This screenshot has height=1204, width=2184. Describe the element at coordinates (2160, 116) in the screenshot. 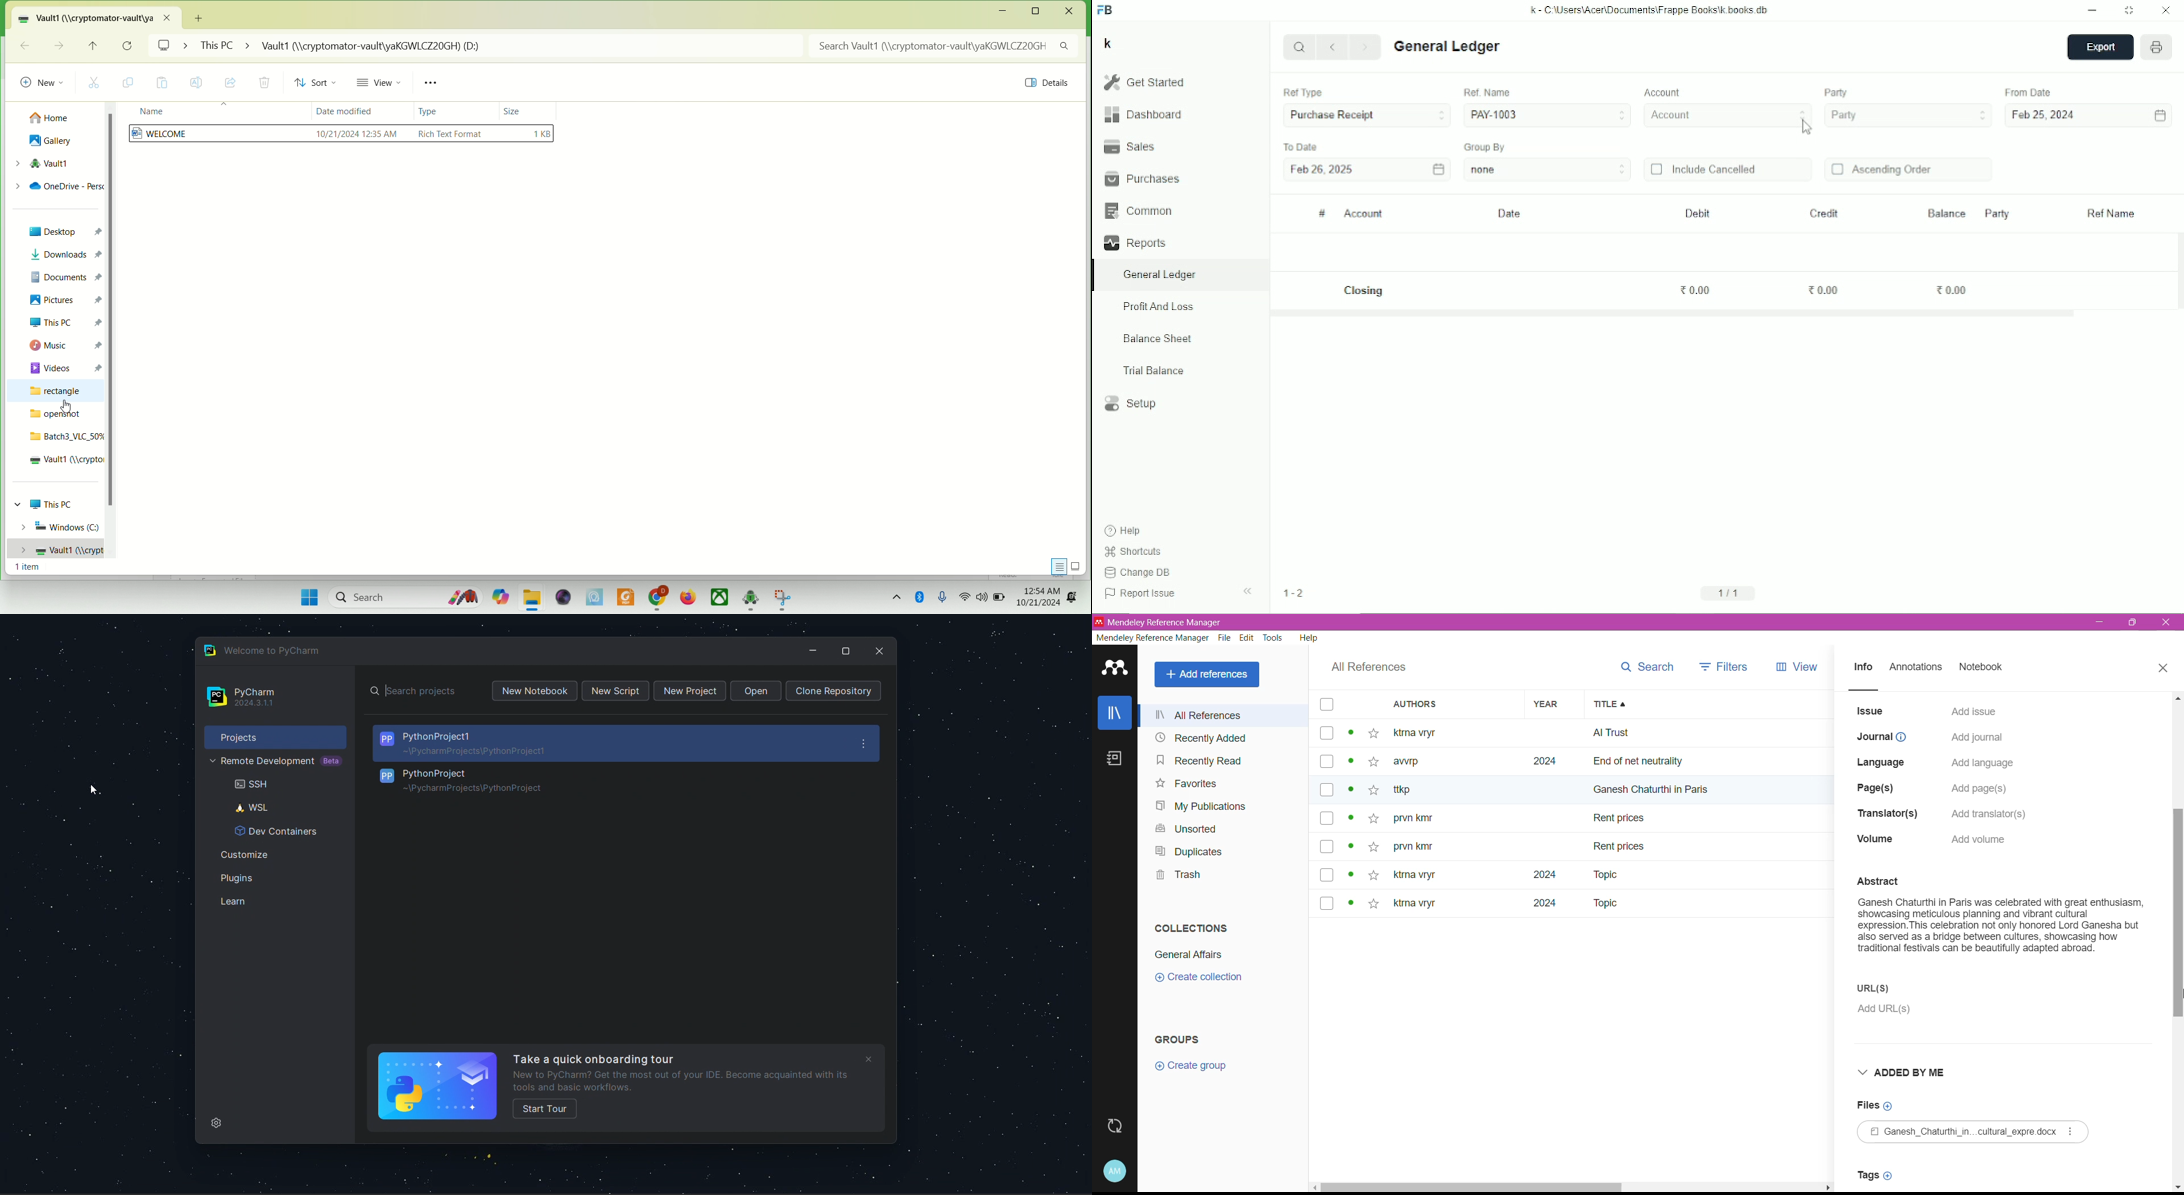

I see `Calendar` at that location.